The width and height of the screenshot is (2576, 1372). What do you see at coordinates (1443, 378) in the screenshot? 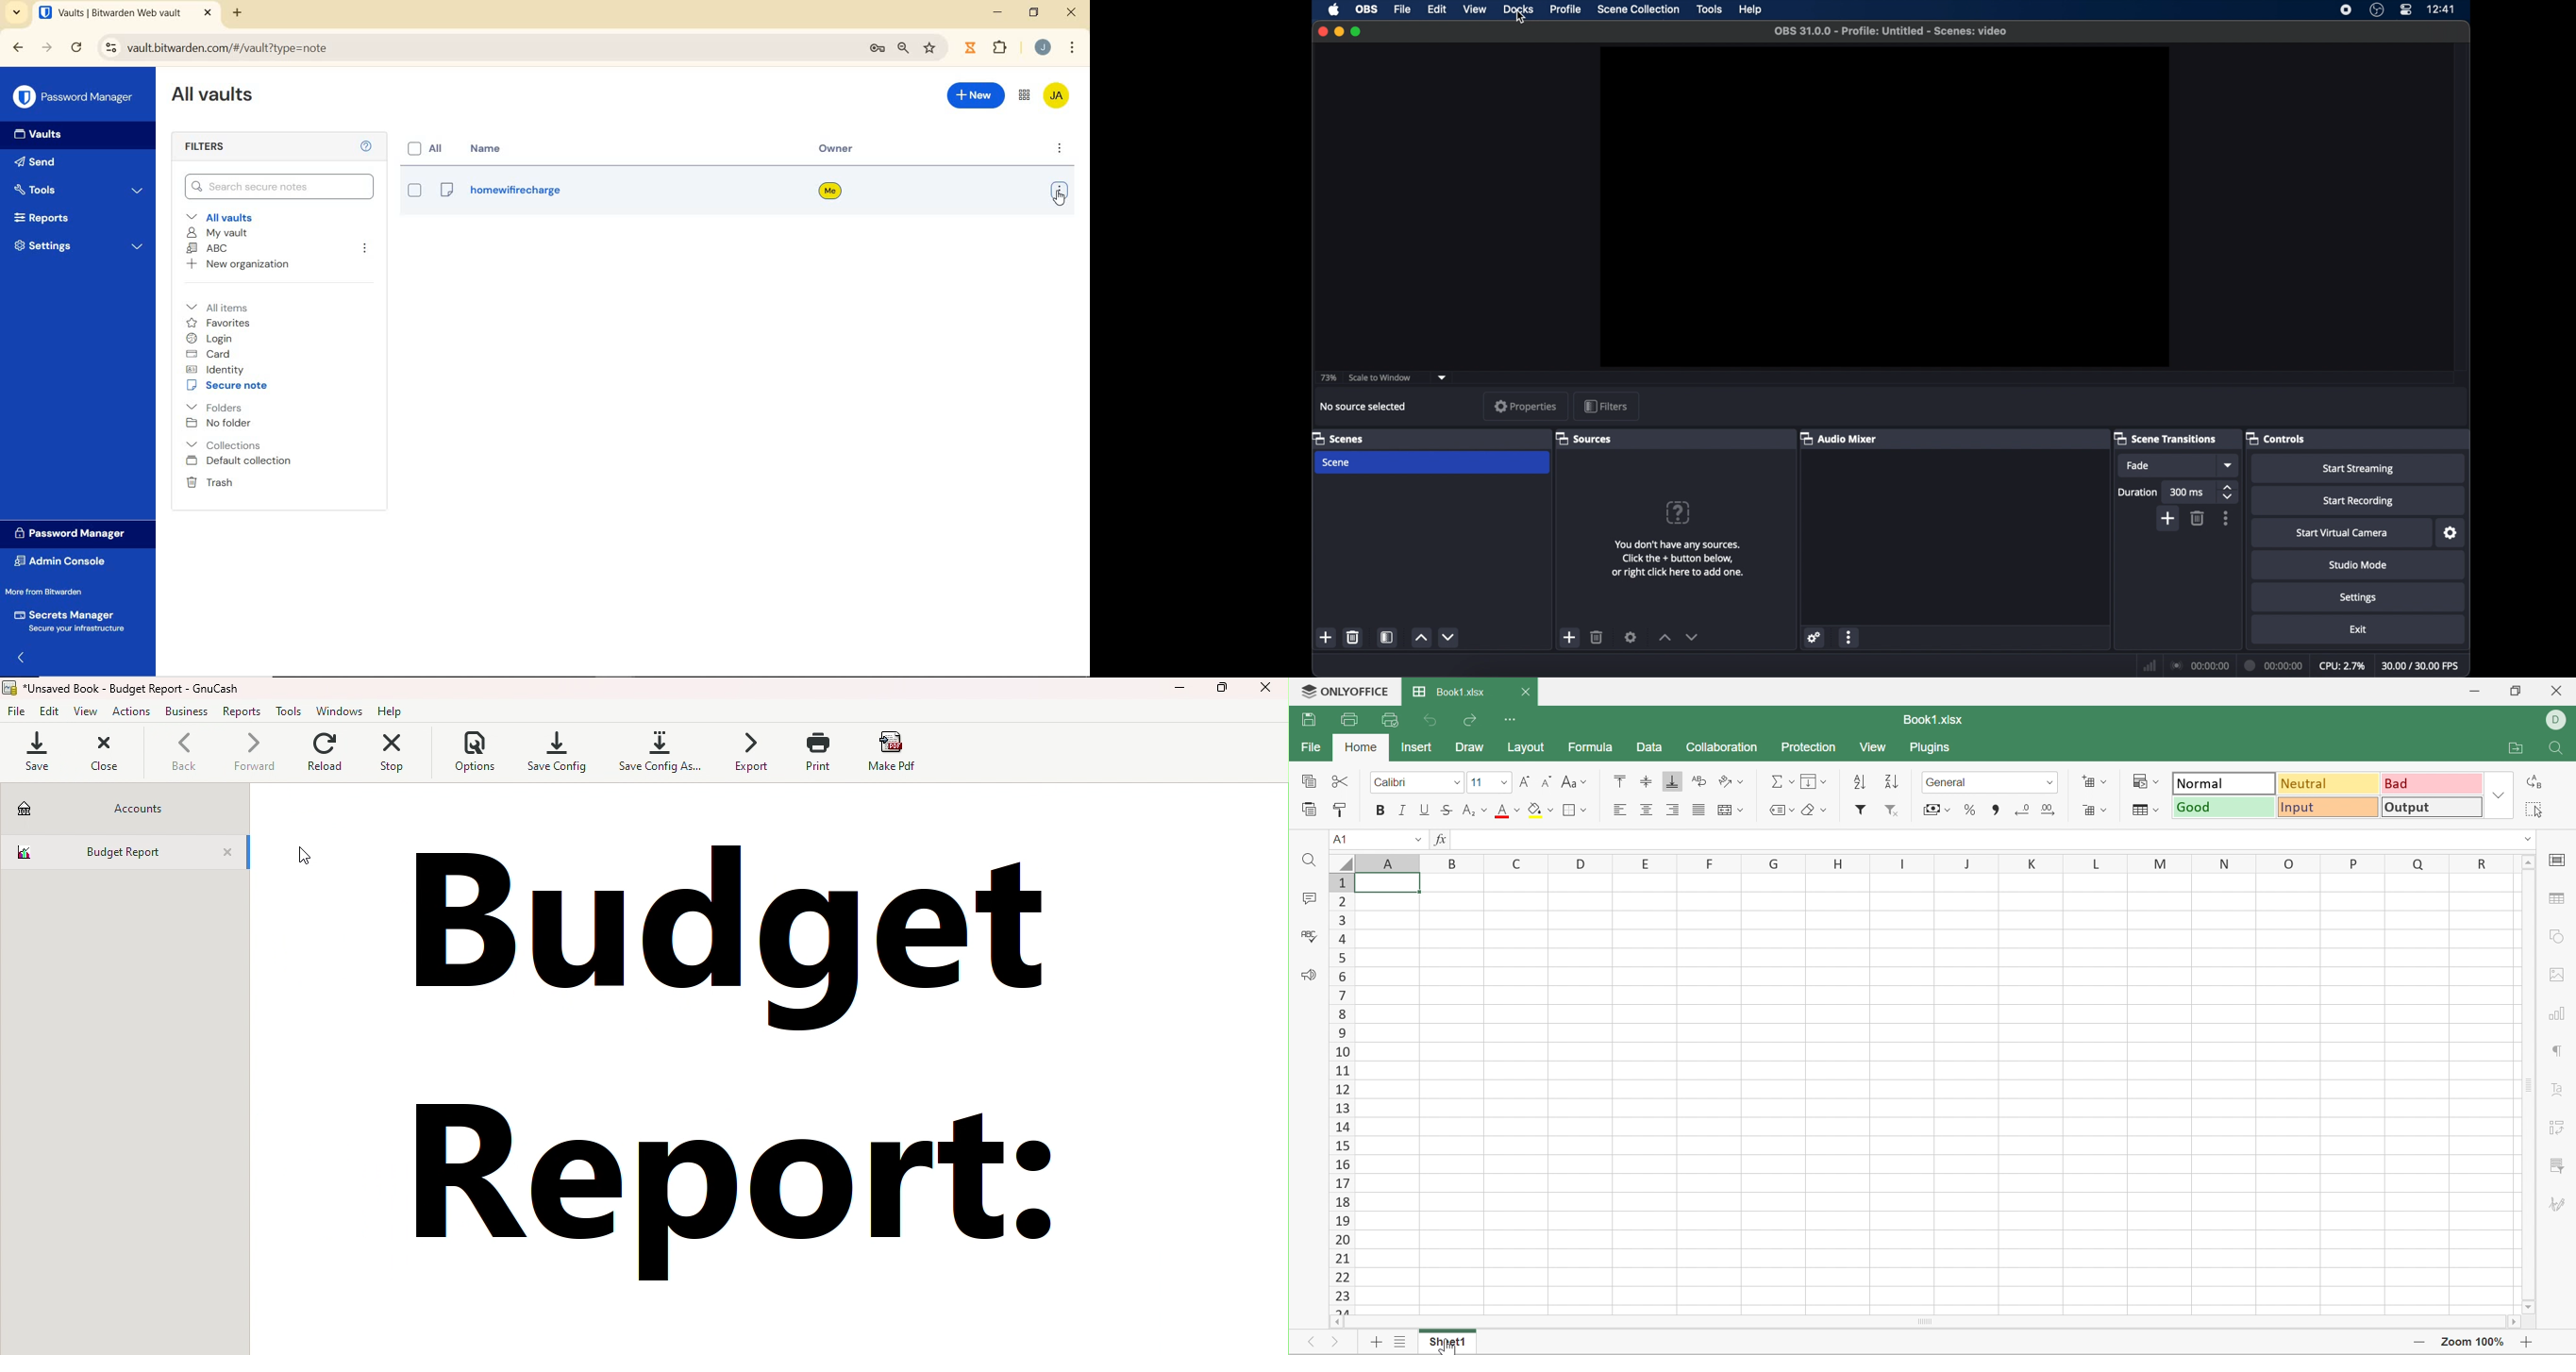
I see `dropdown` at bounding box center [1443, 378].